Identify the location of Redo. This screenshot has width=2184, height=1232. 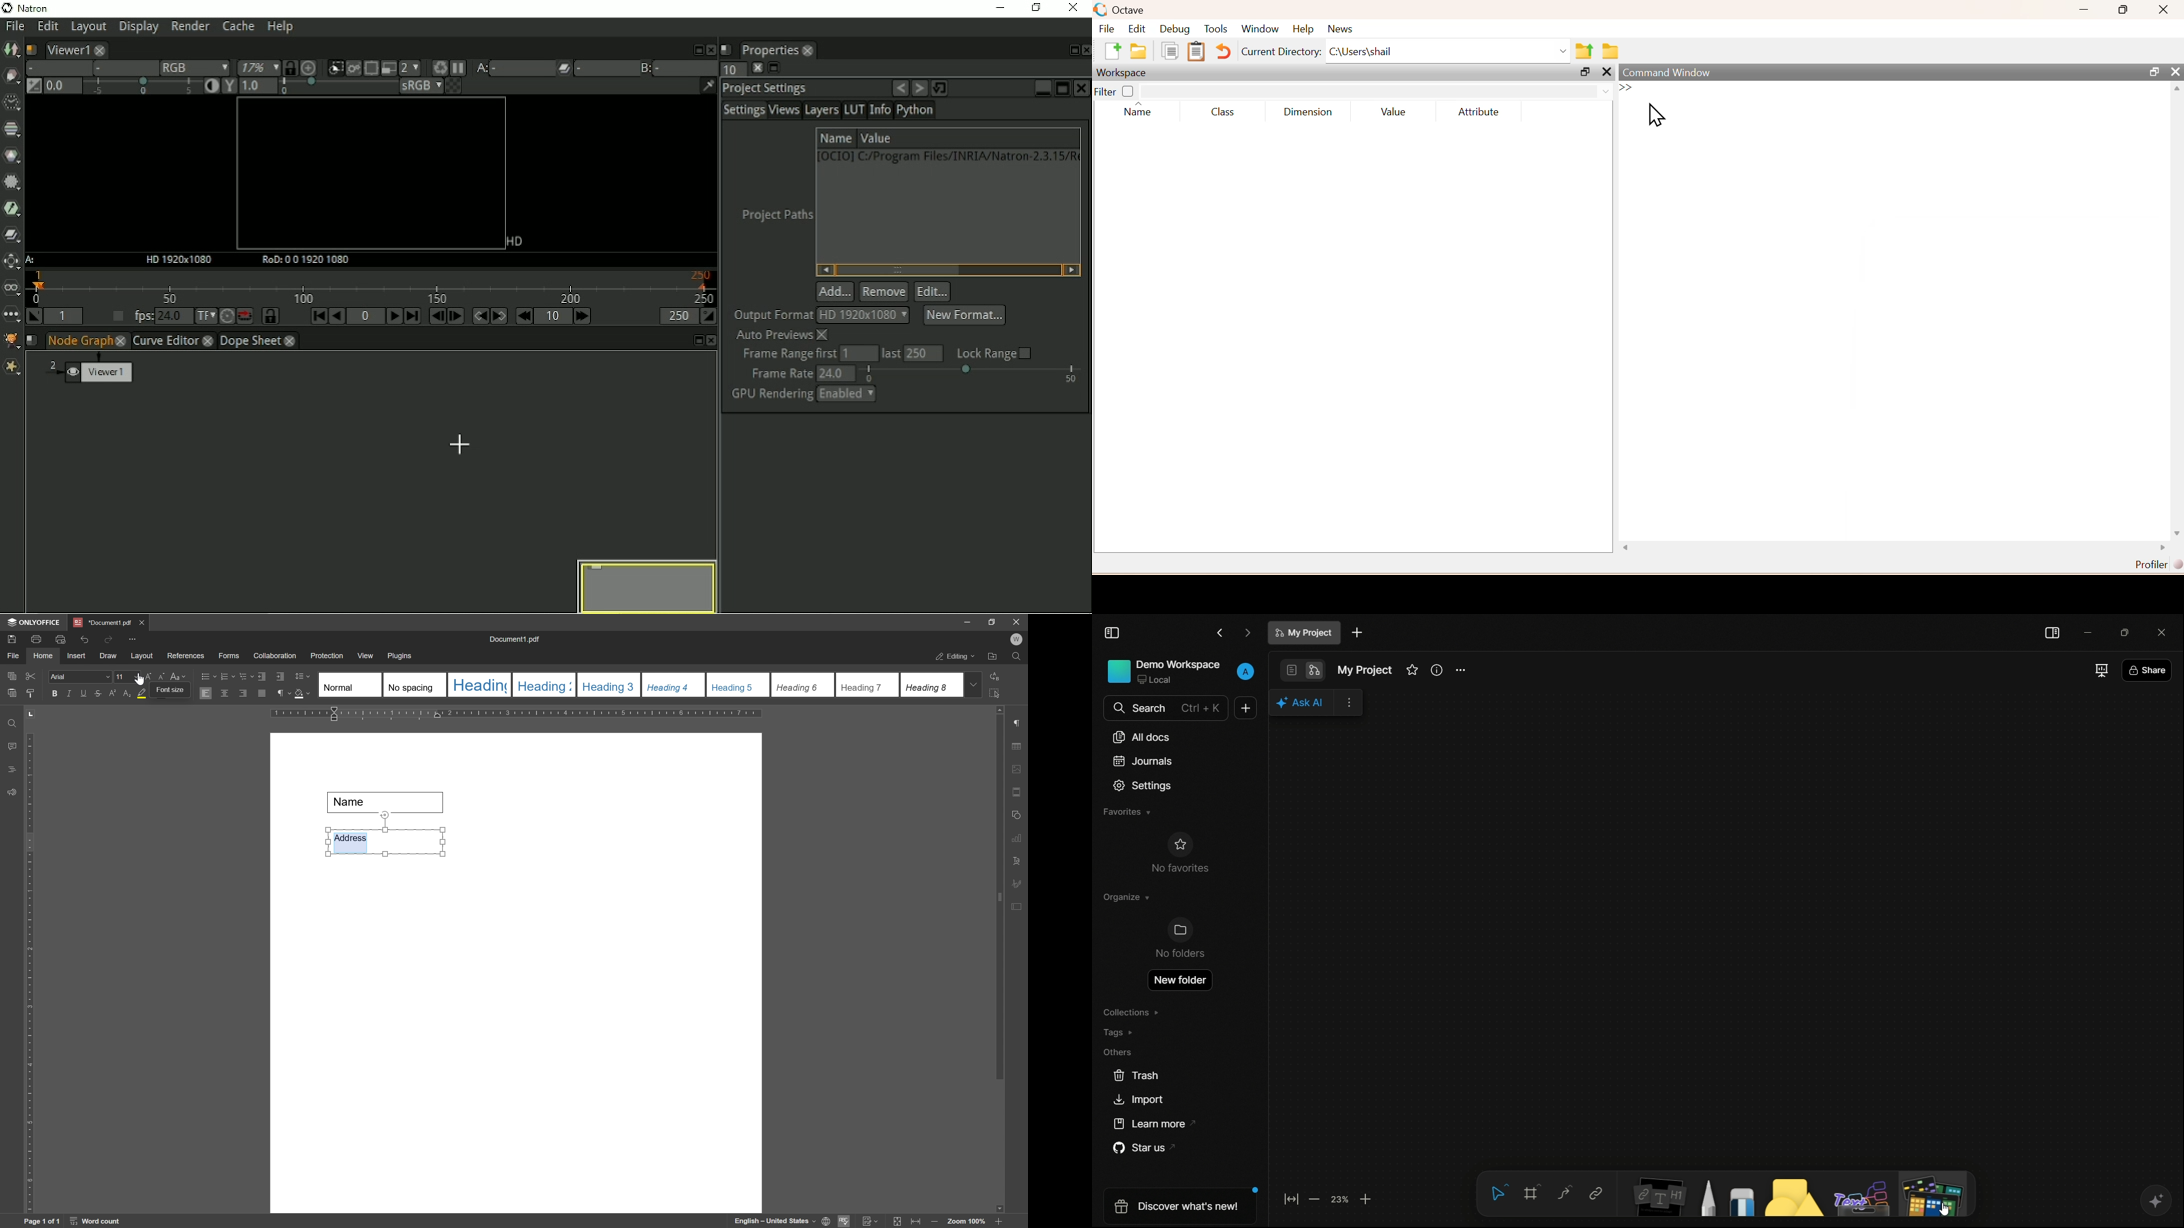
(919, 88).